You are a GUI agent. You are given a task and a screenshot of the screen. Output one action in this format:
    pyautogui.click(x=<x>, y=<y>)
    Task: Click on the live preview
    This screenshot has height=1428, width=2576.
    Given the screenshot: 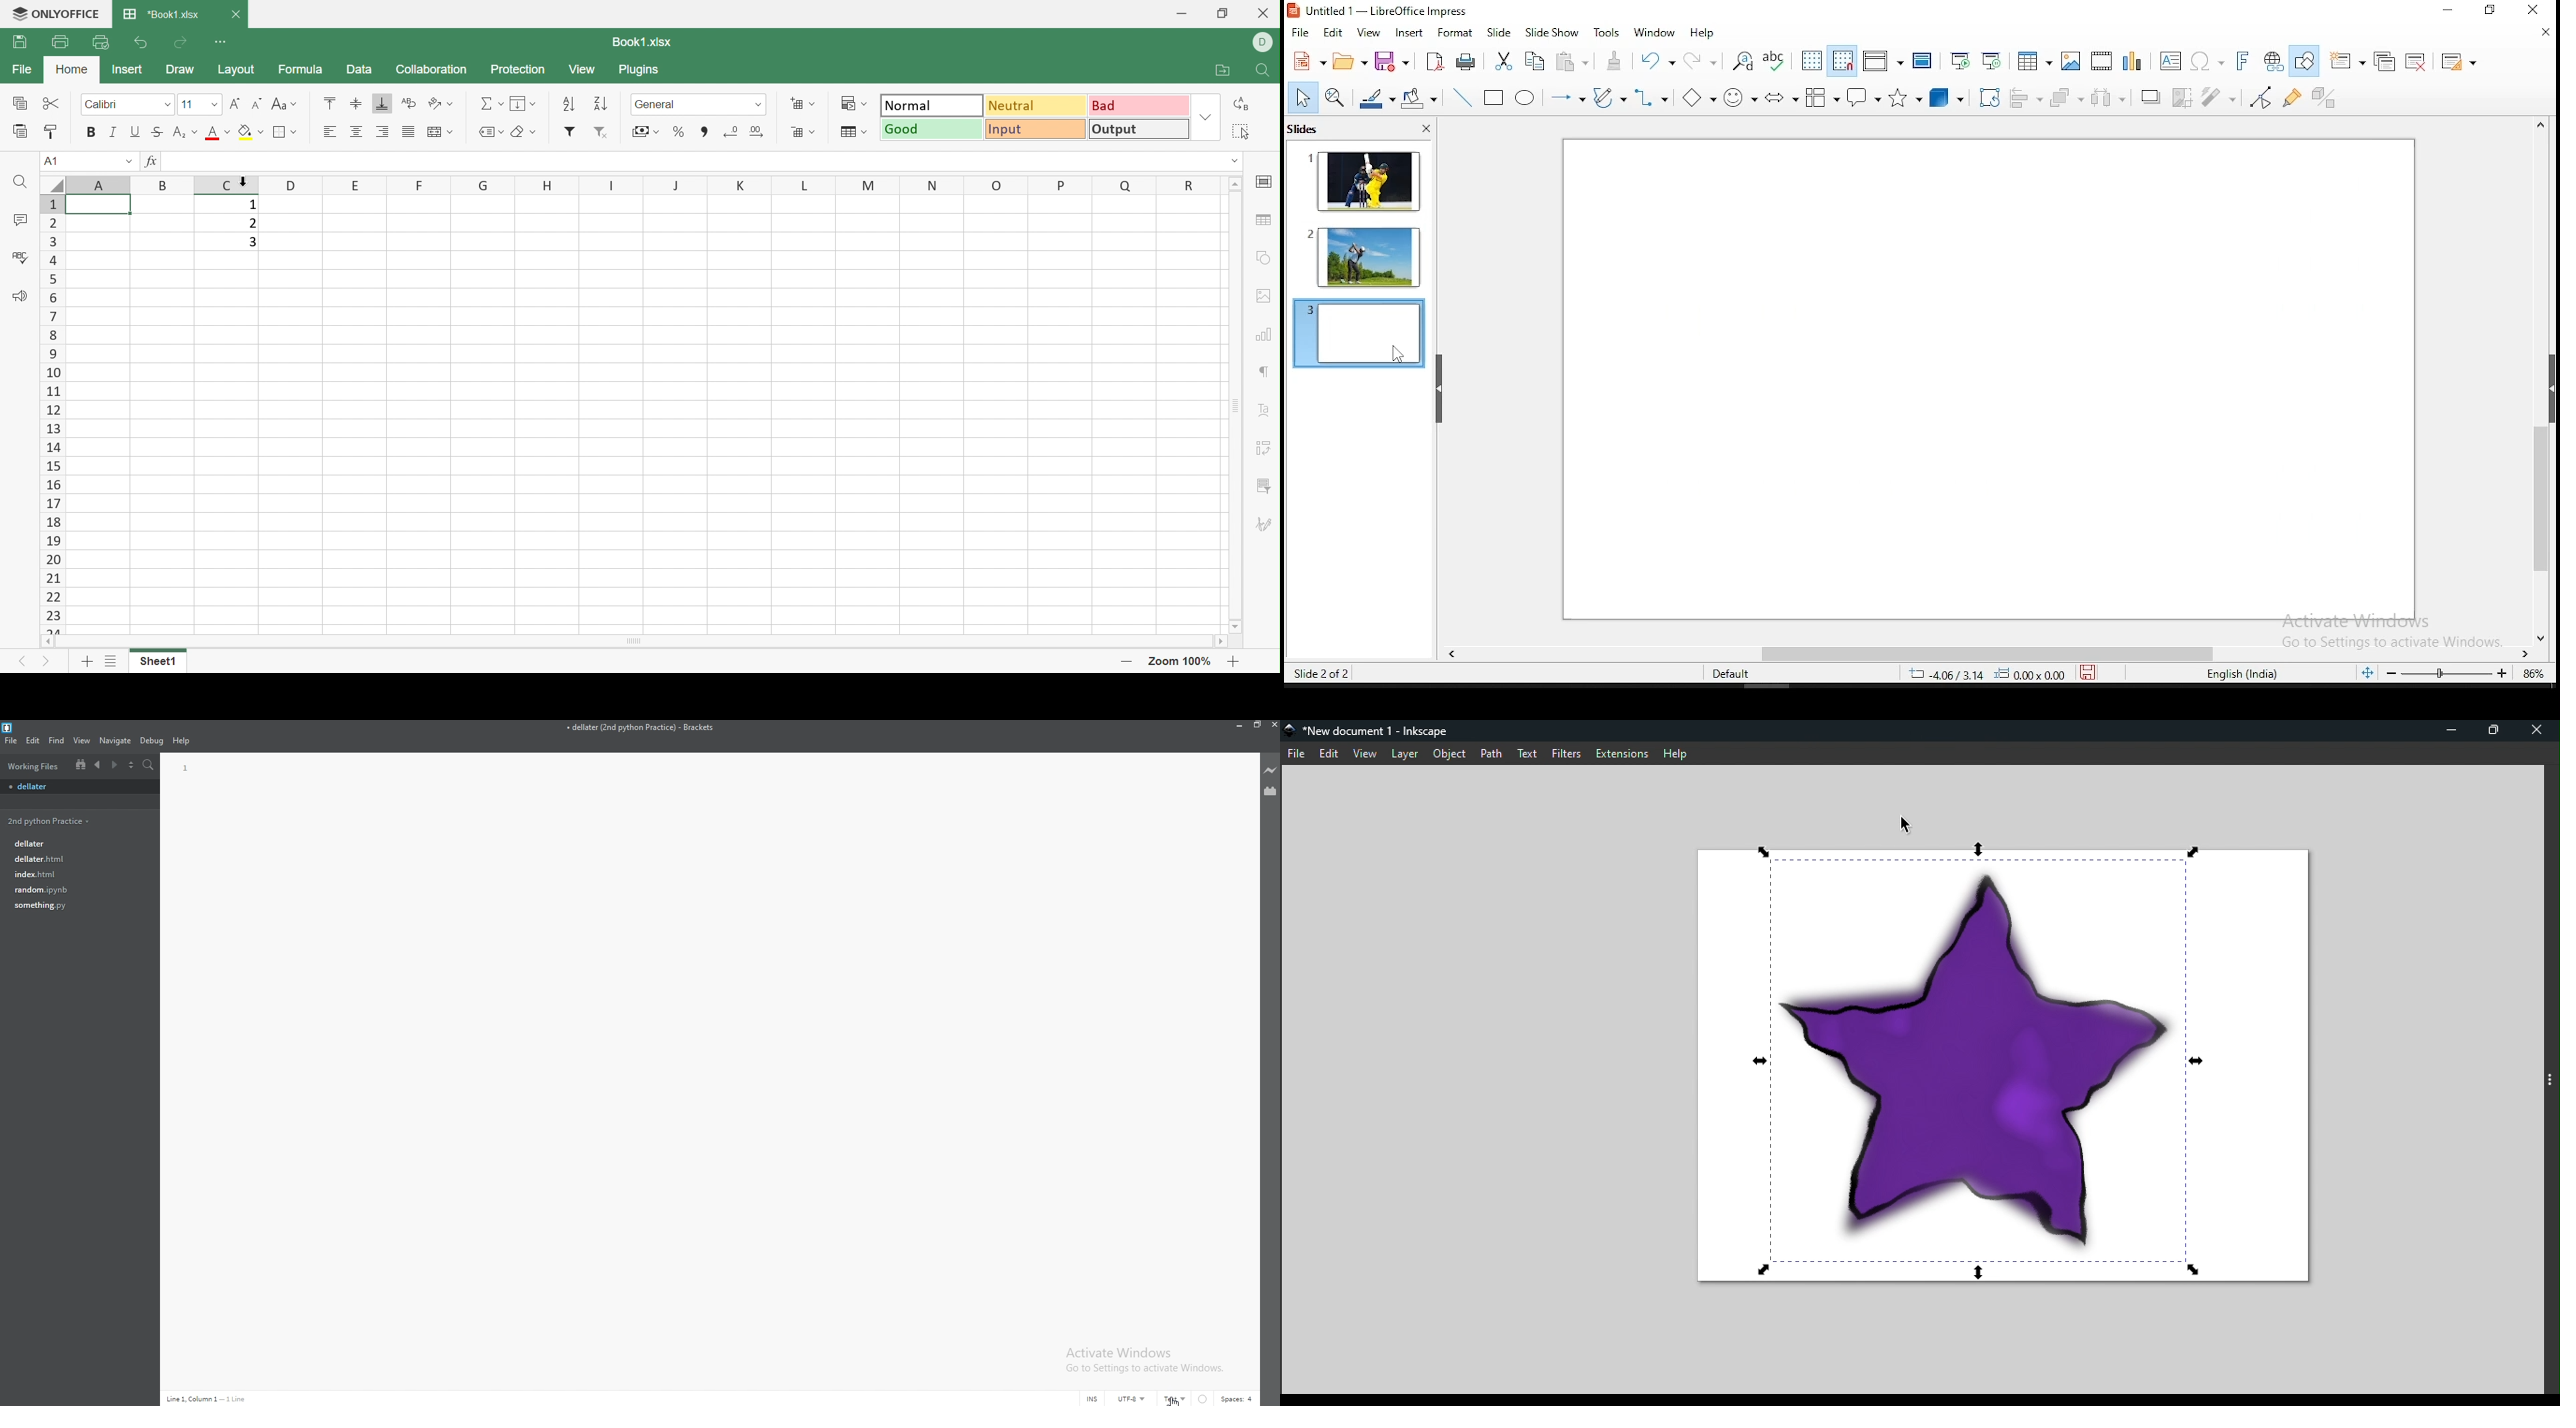 What is the action you would take?
    pyautogui.click(x=1271, y=770)
    